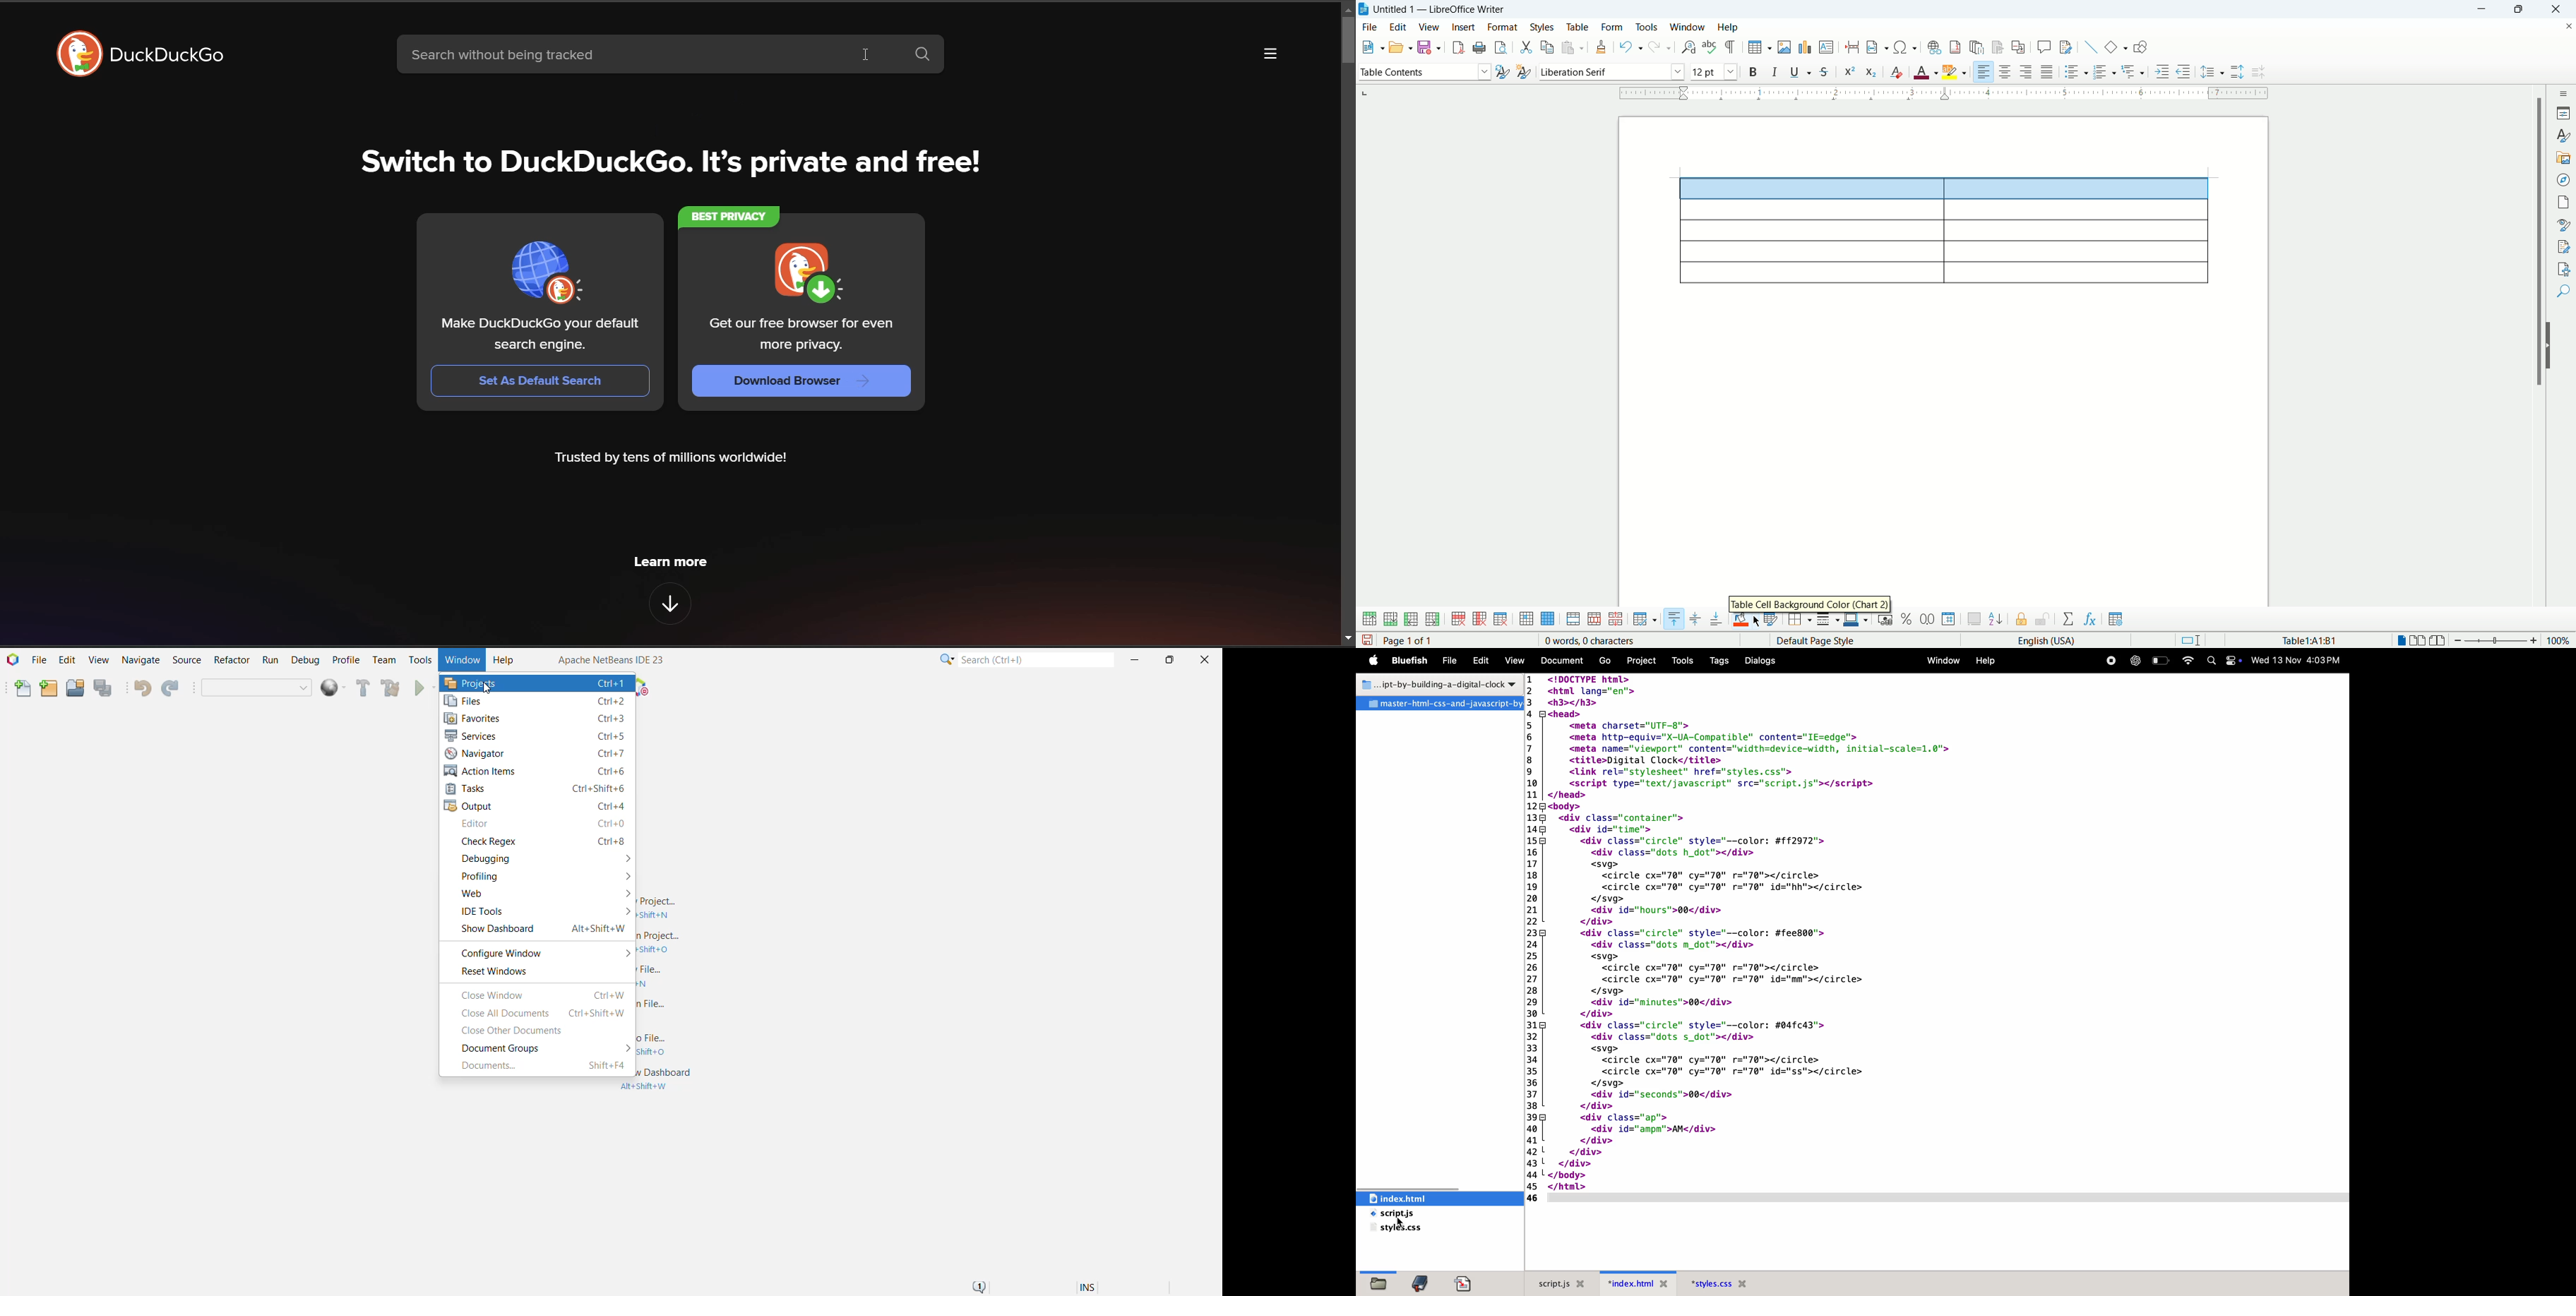  I want to click on insert image, so click(1785, 47).